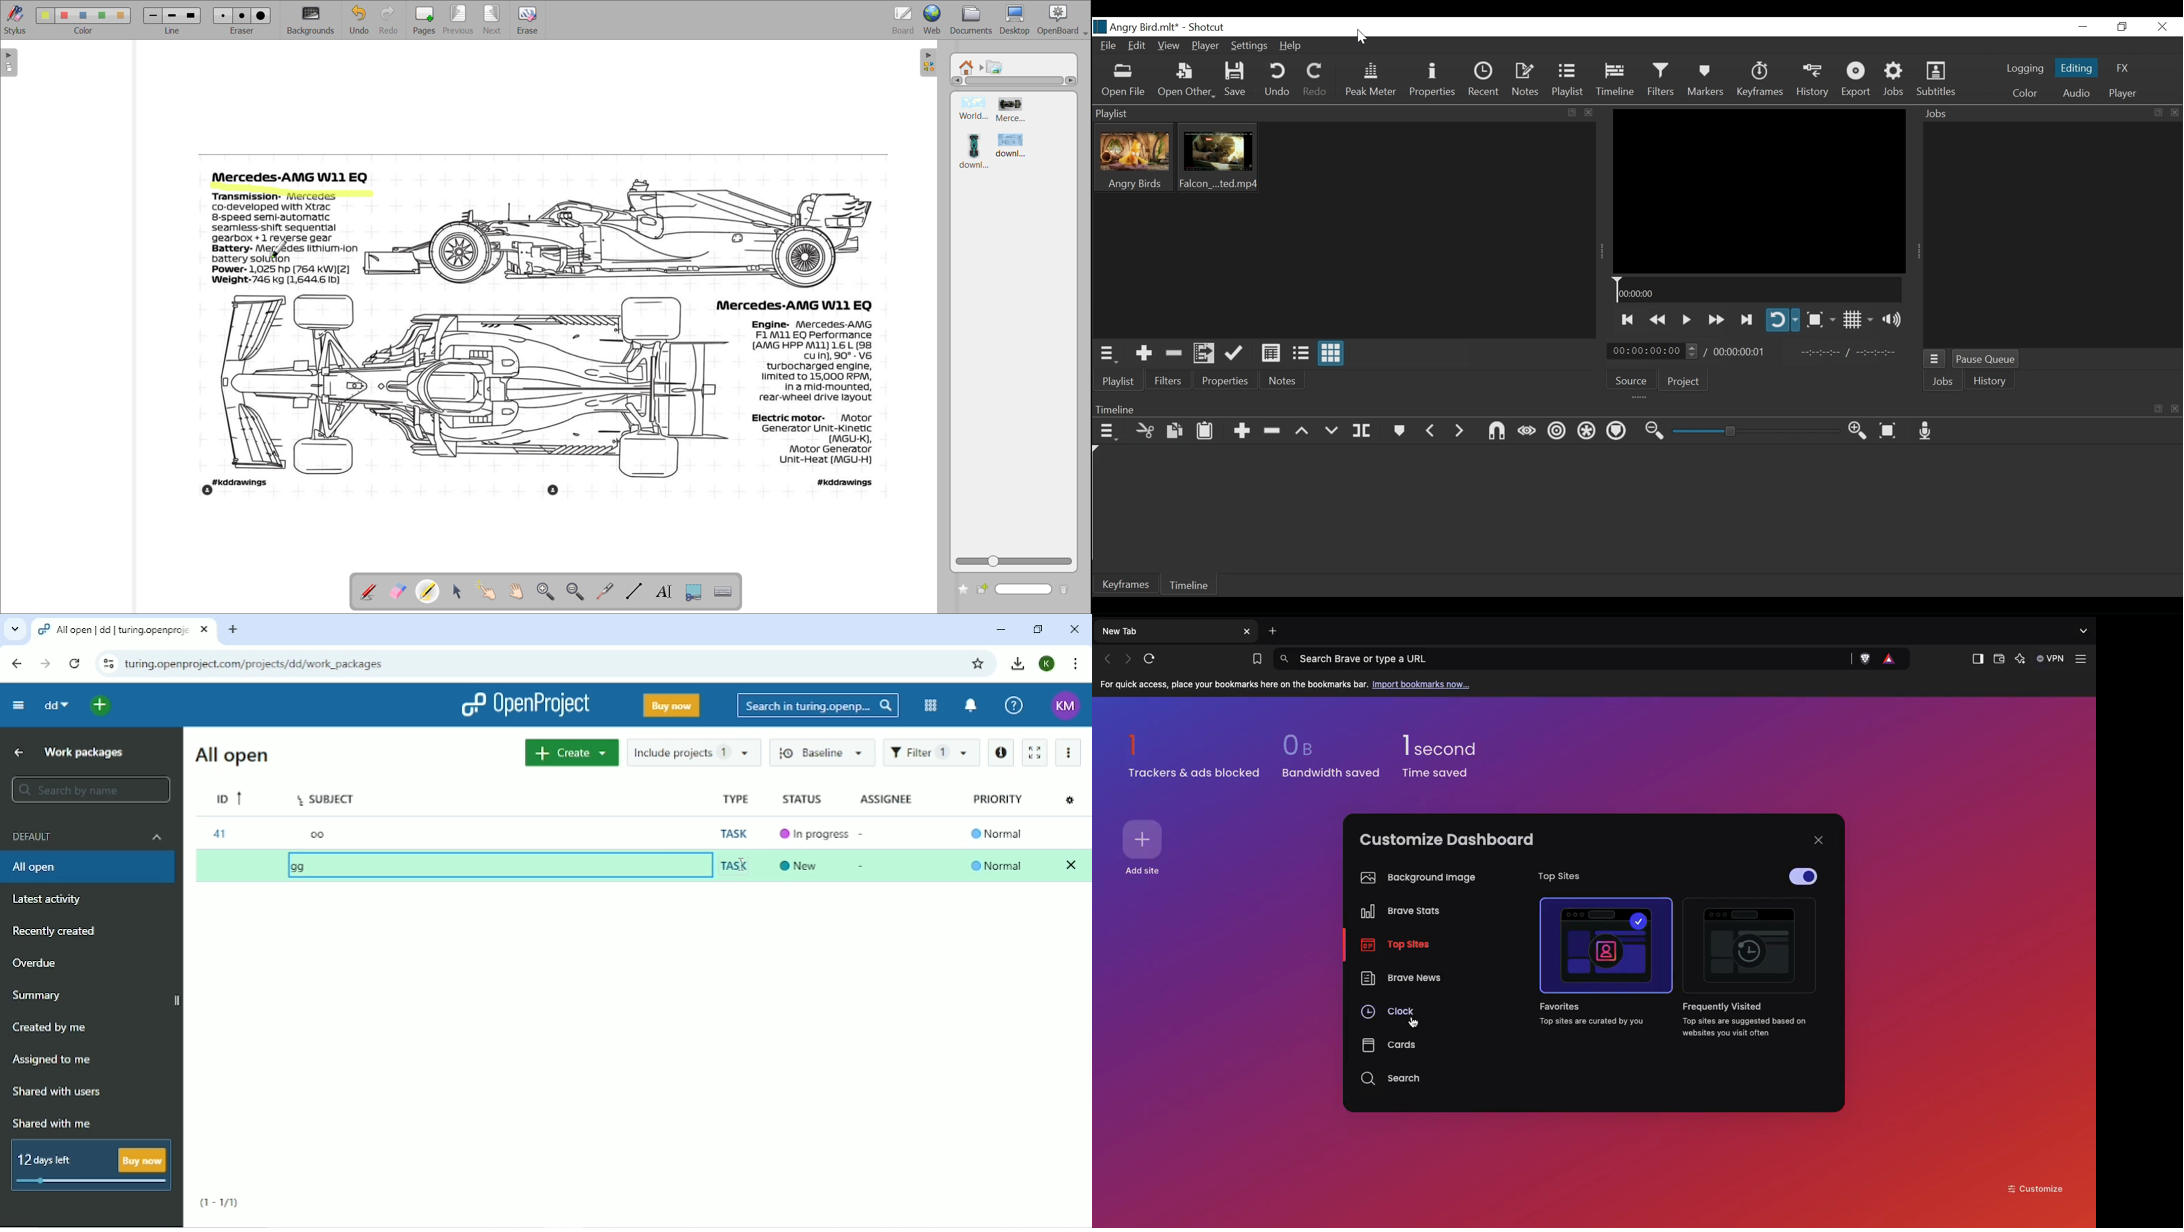 Image resolution: width=2184 pixels, height=1232 pixels. I want to click on Export, so click(1857, 80).